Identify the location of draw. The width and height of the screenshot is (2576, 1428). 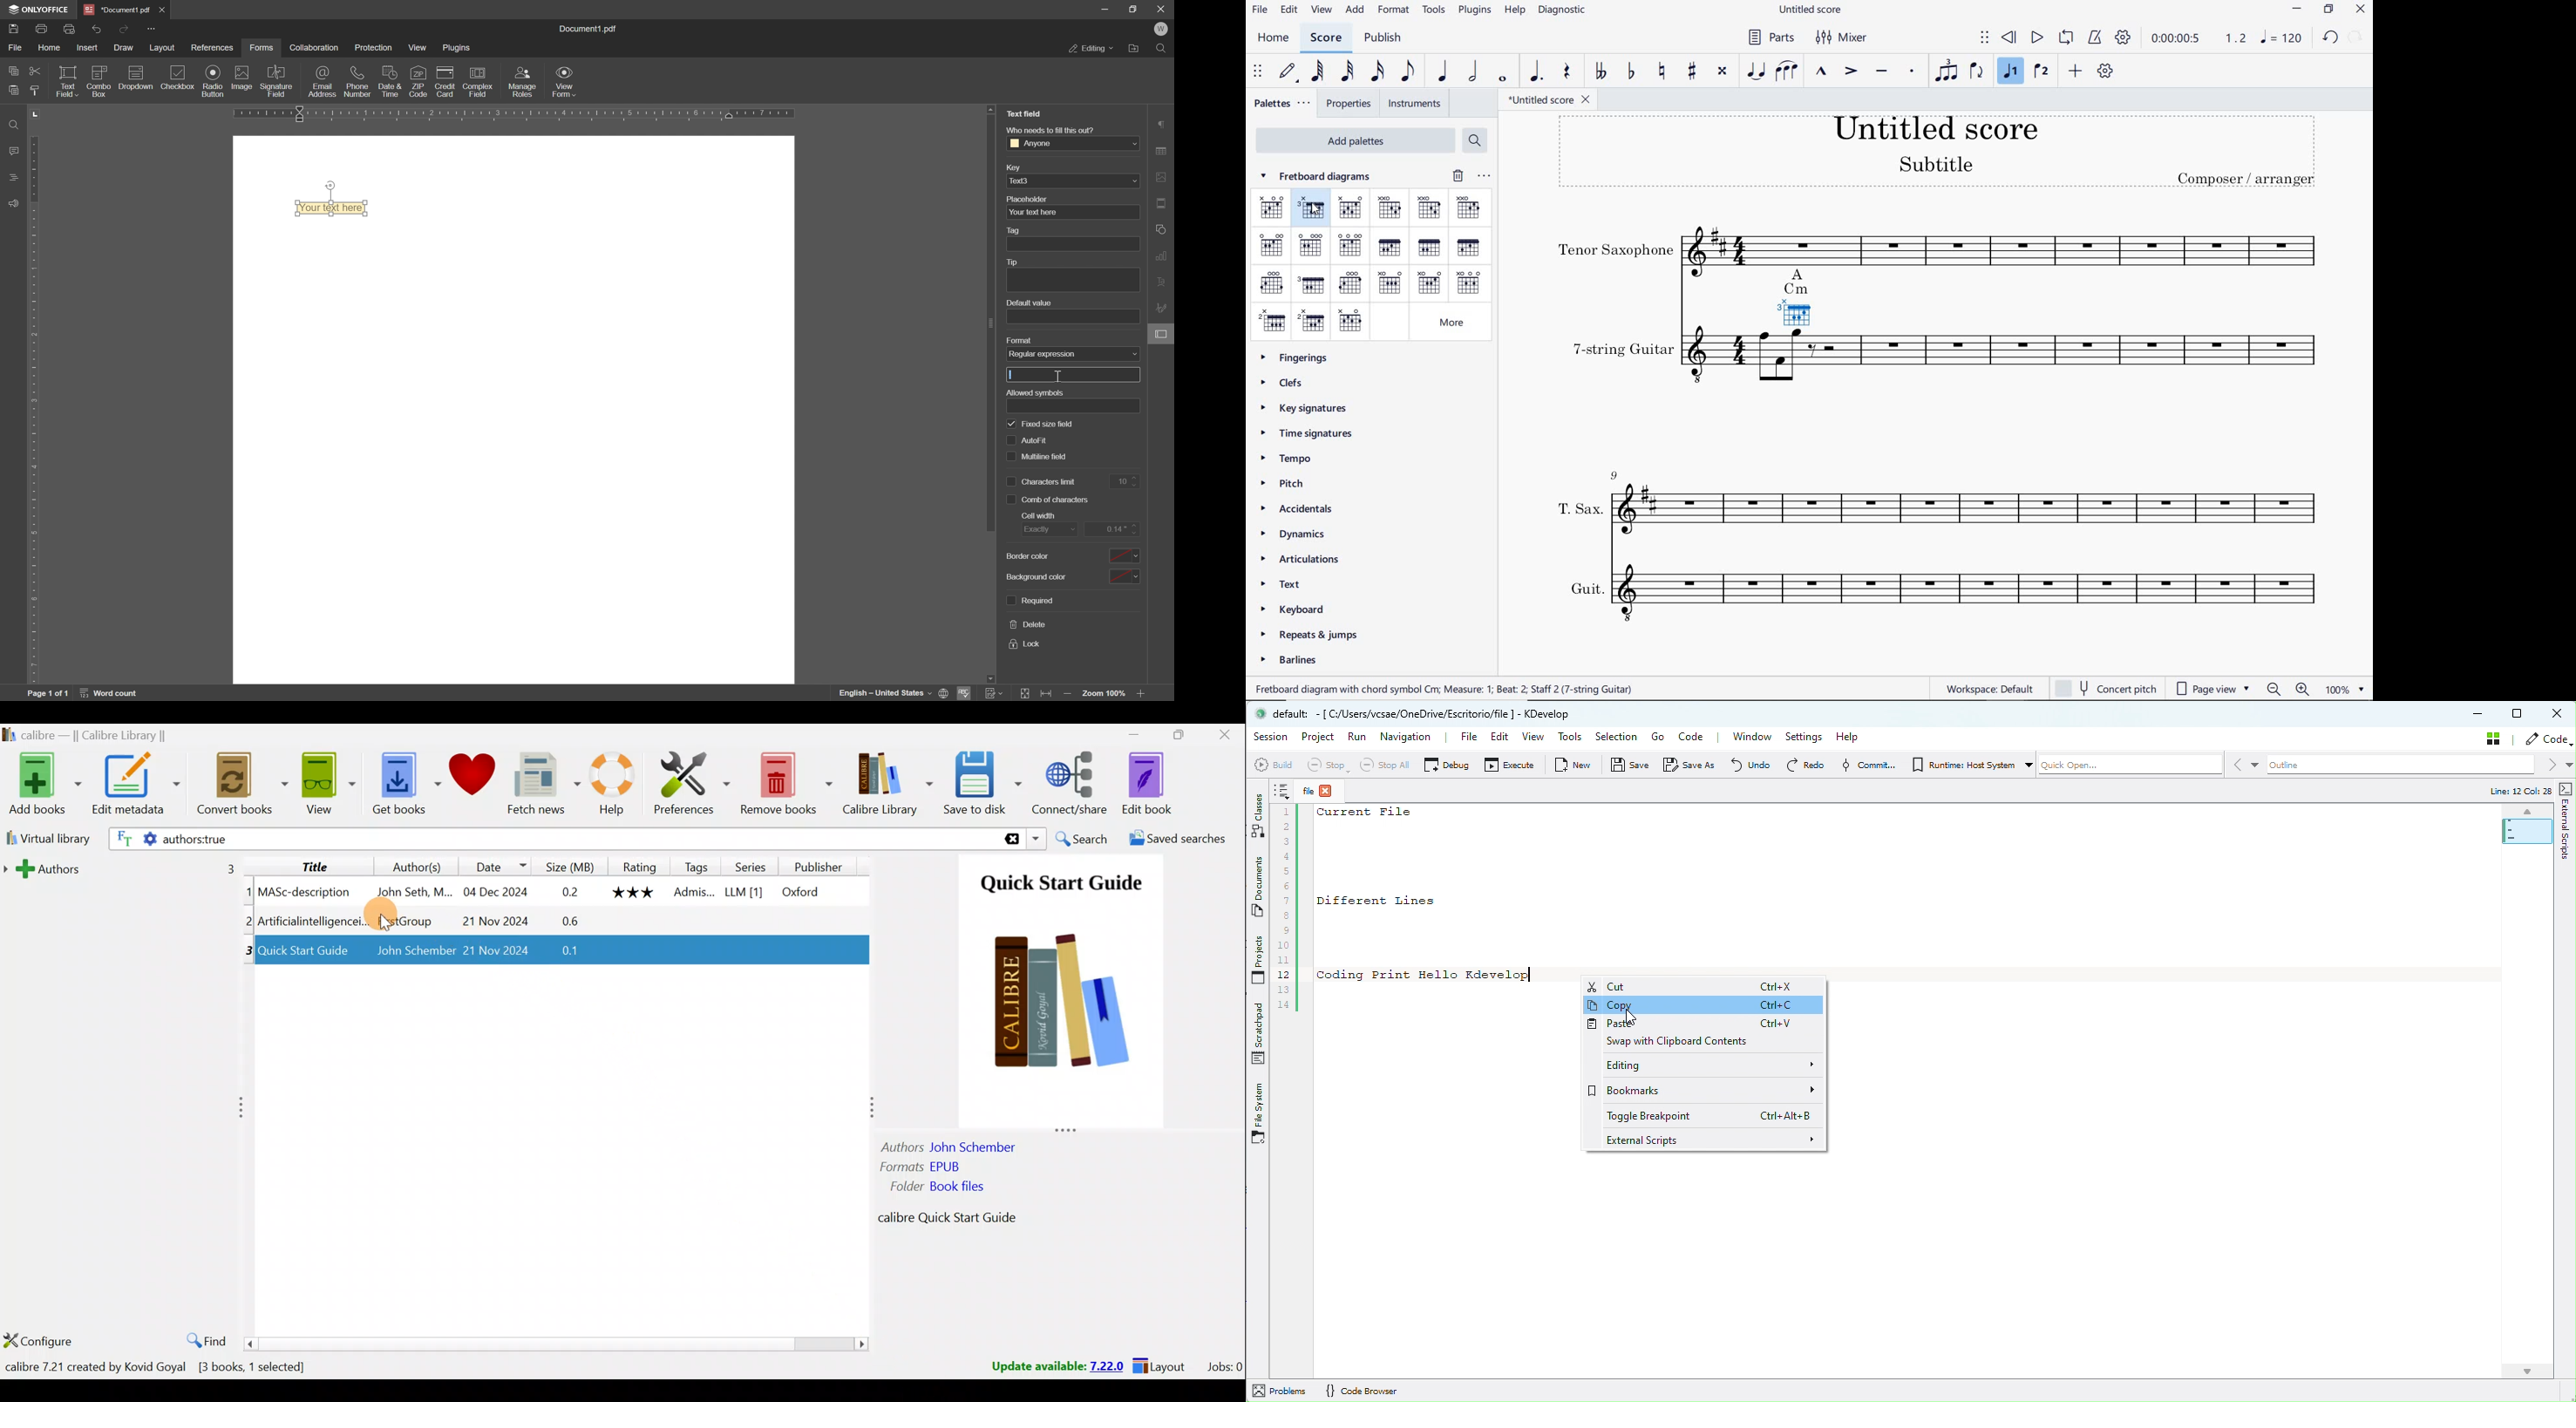
(124, 49).